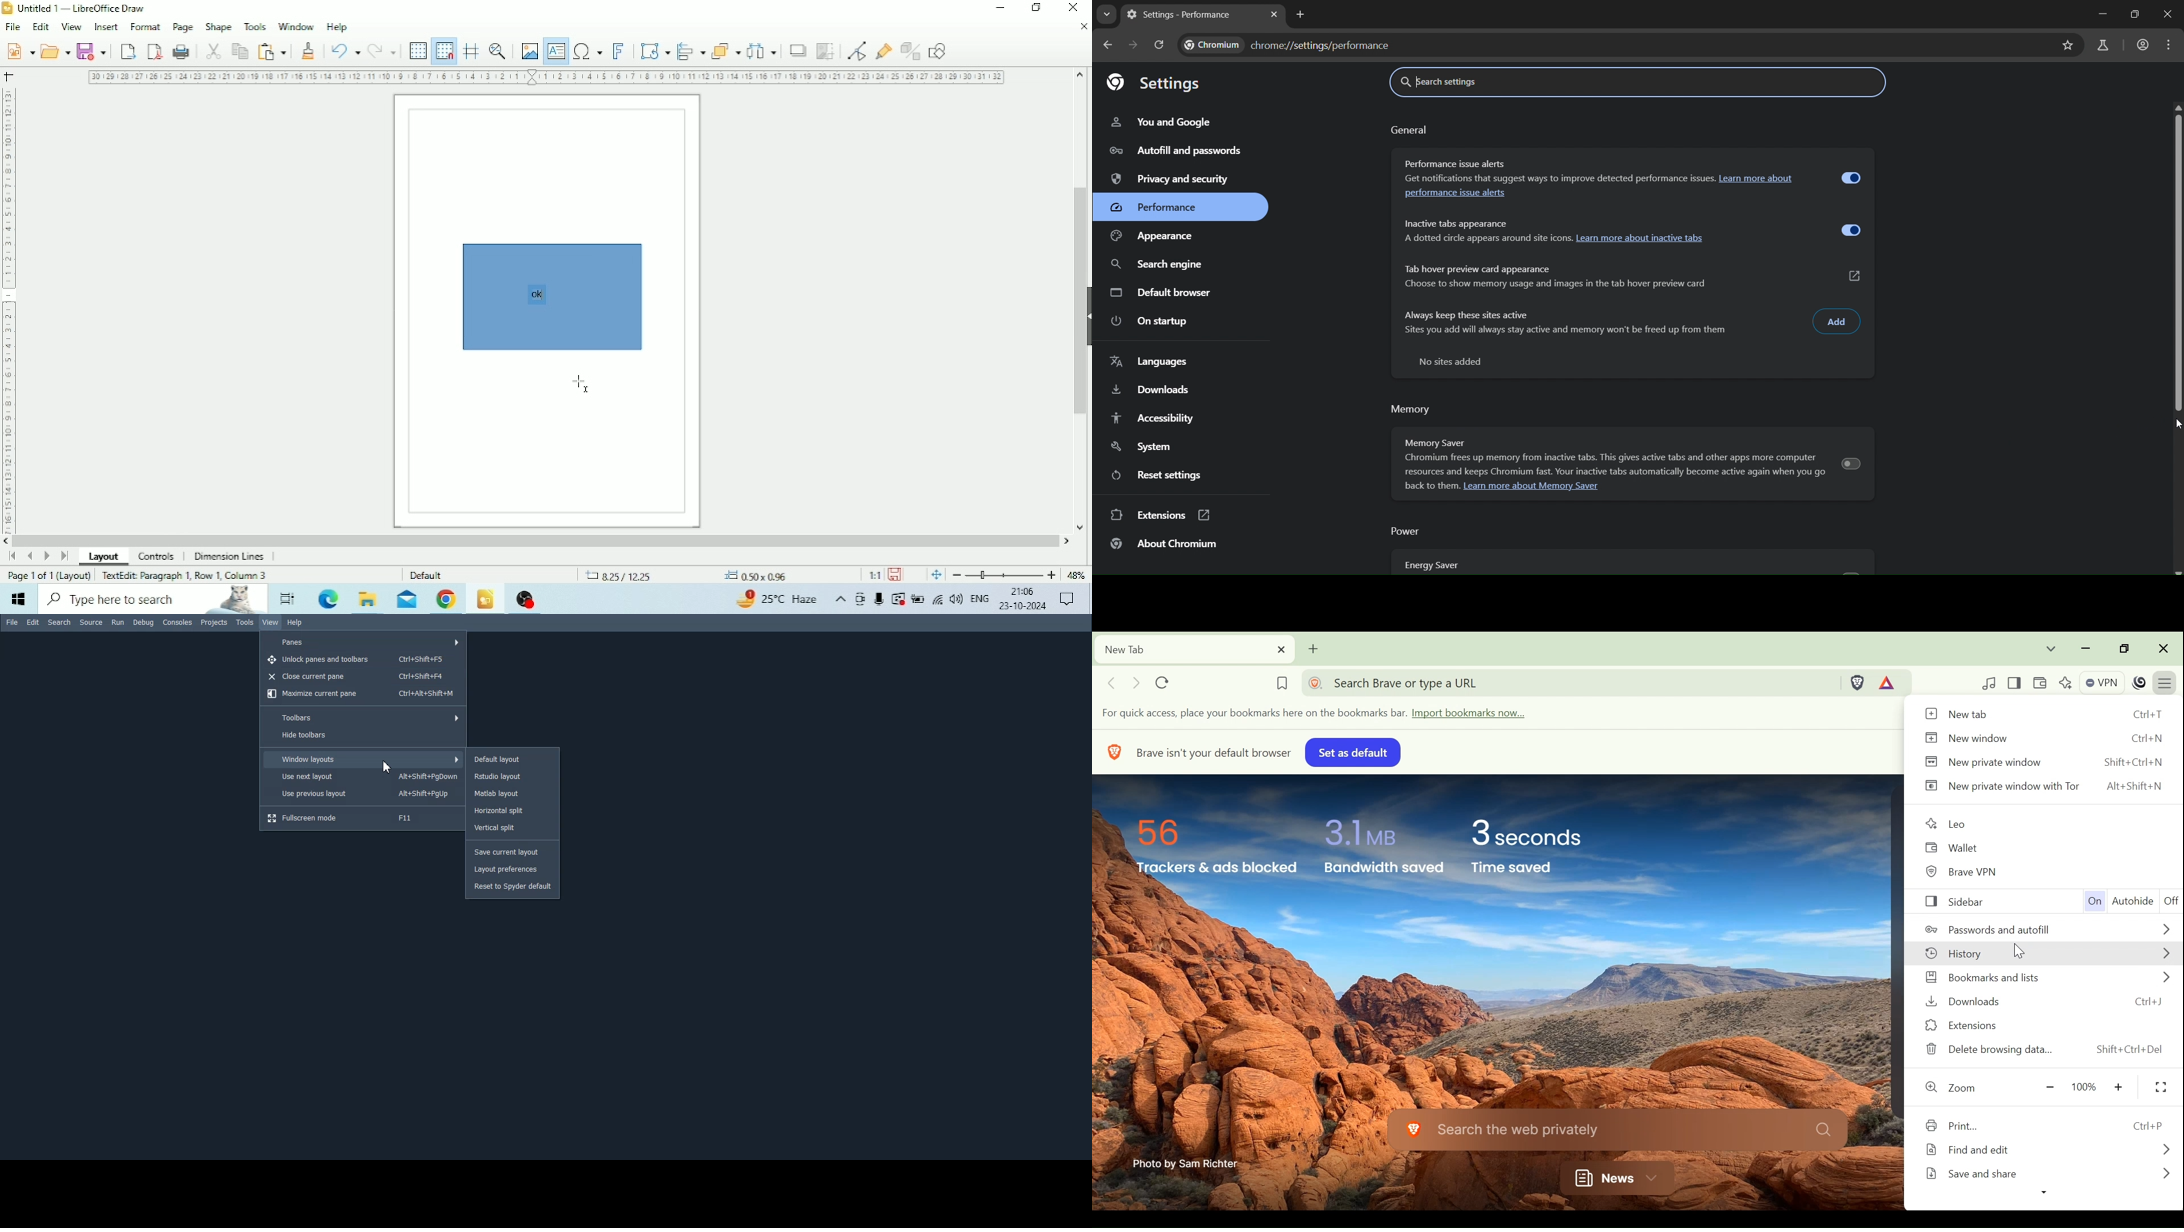  What do you see at coordinates (1642, 238) in the screenshot?
I see `learn more about inactive tabs` at bounding box center [1642, 238].